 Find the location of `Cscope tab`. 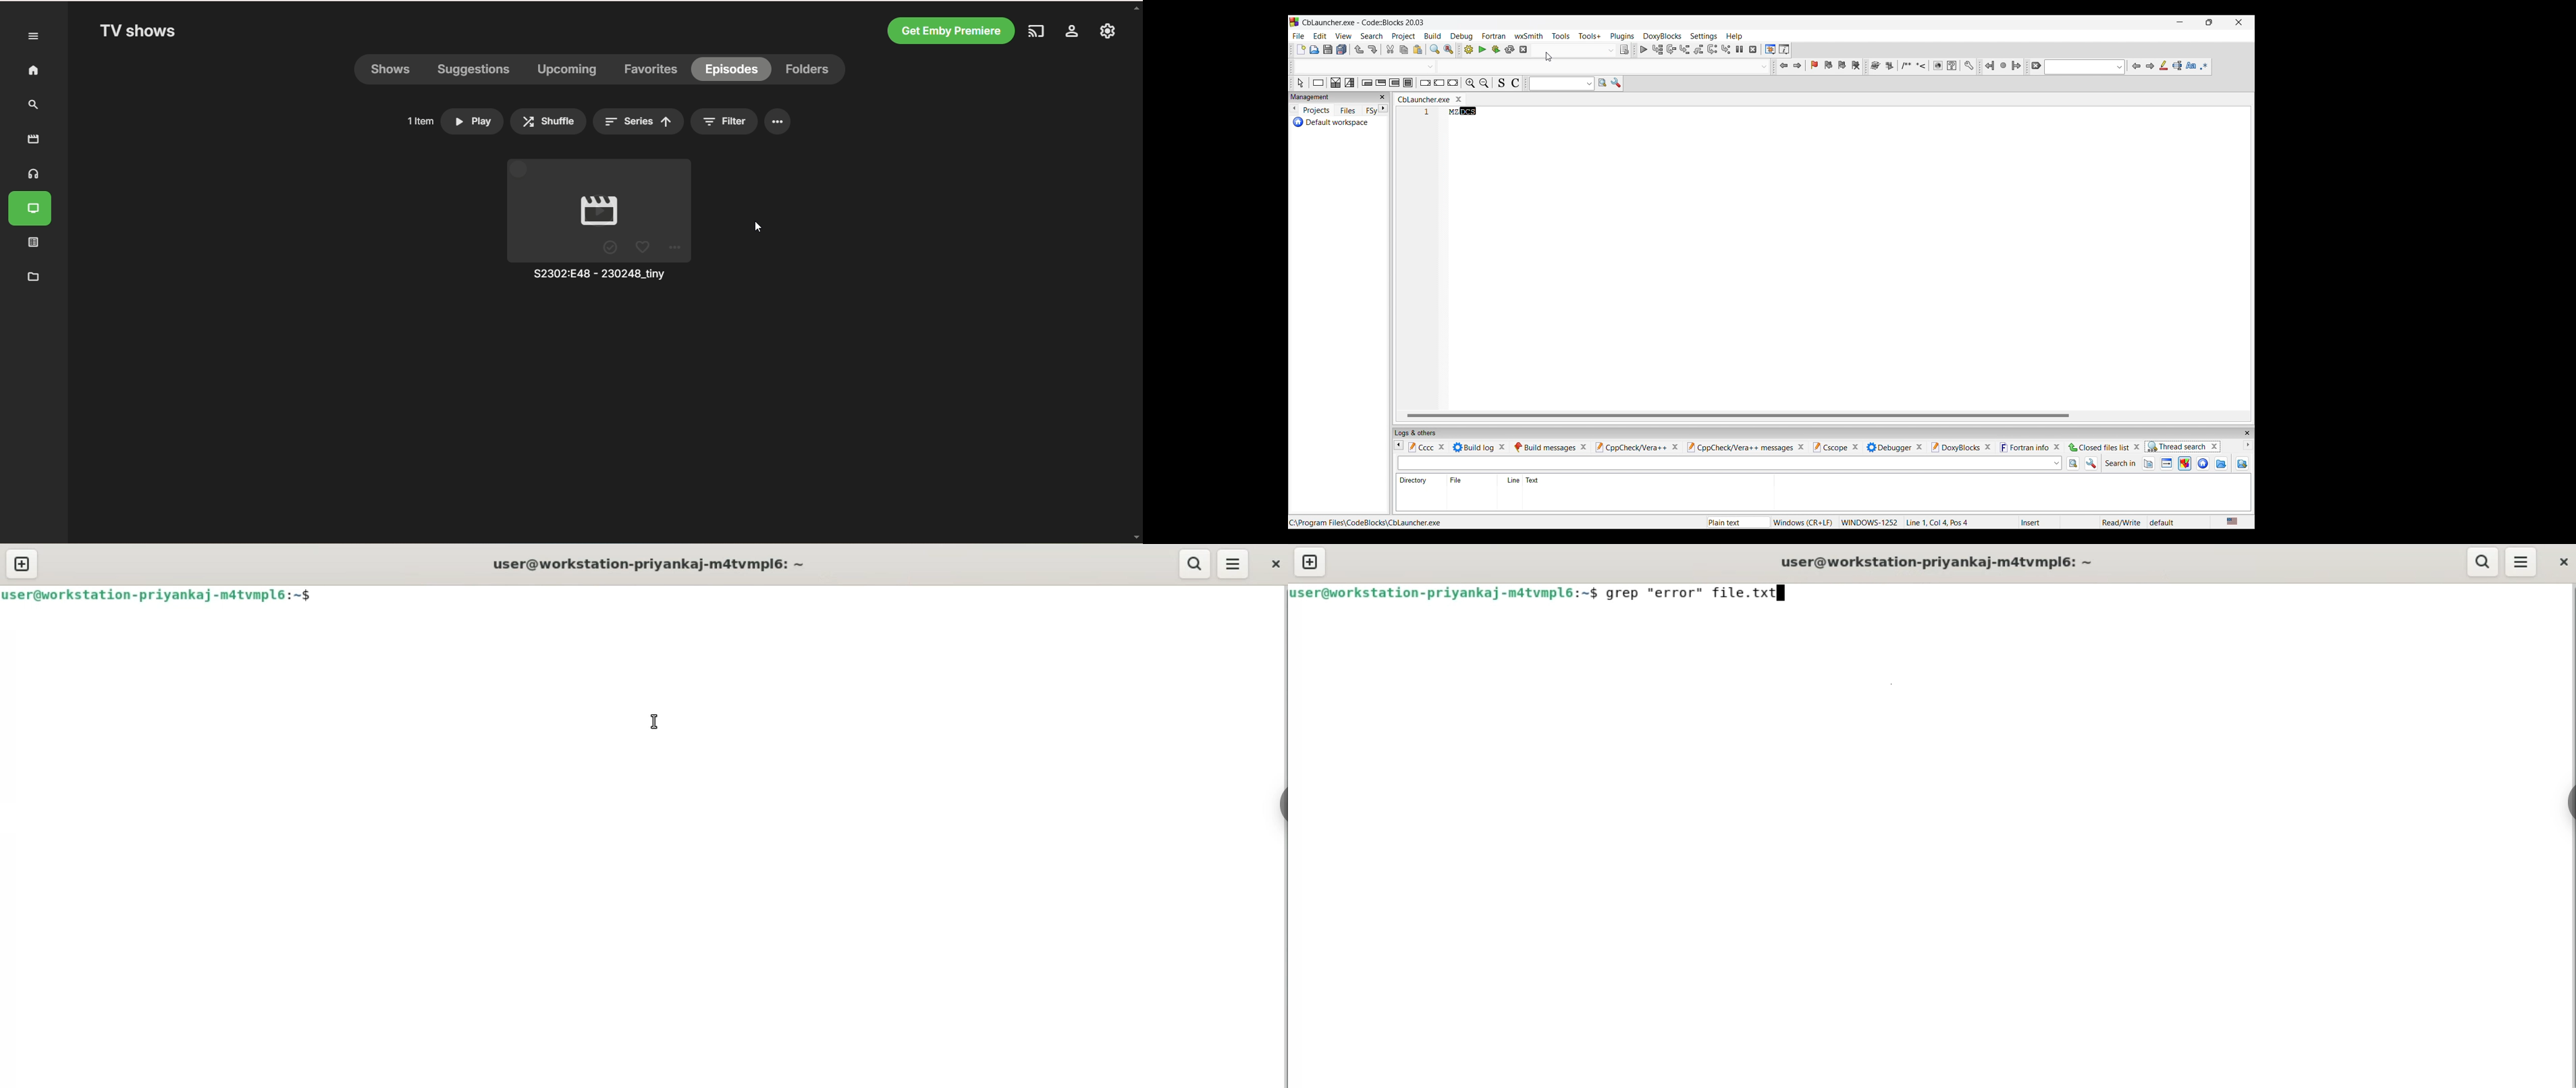

Cscope tab is located at coordinates (1831, 447).